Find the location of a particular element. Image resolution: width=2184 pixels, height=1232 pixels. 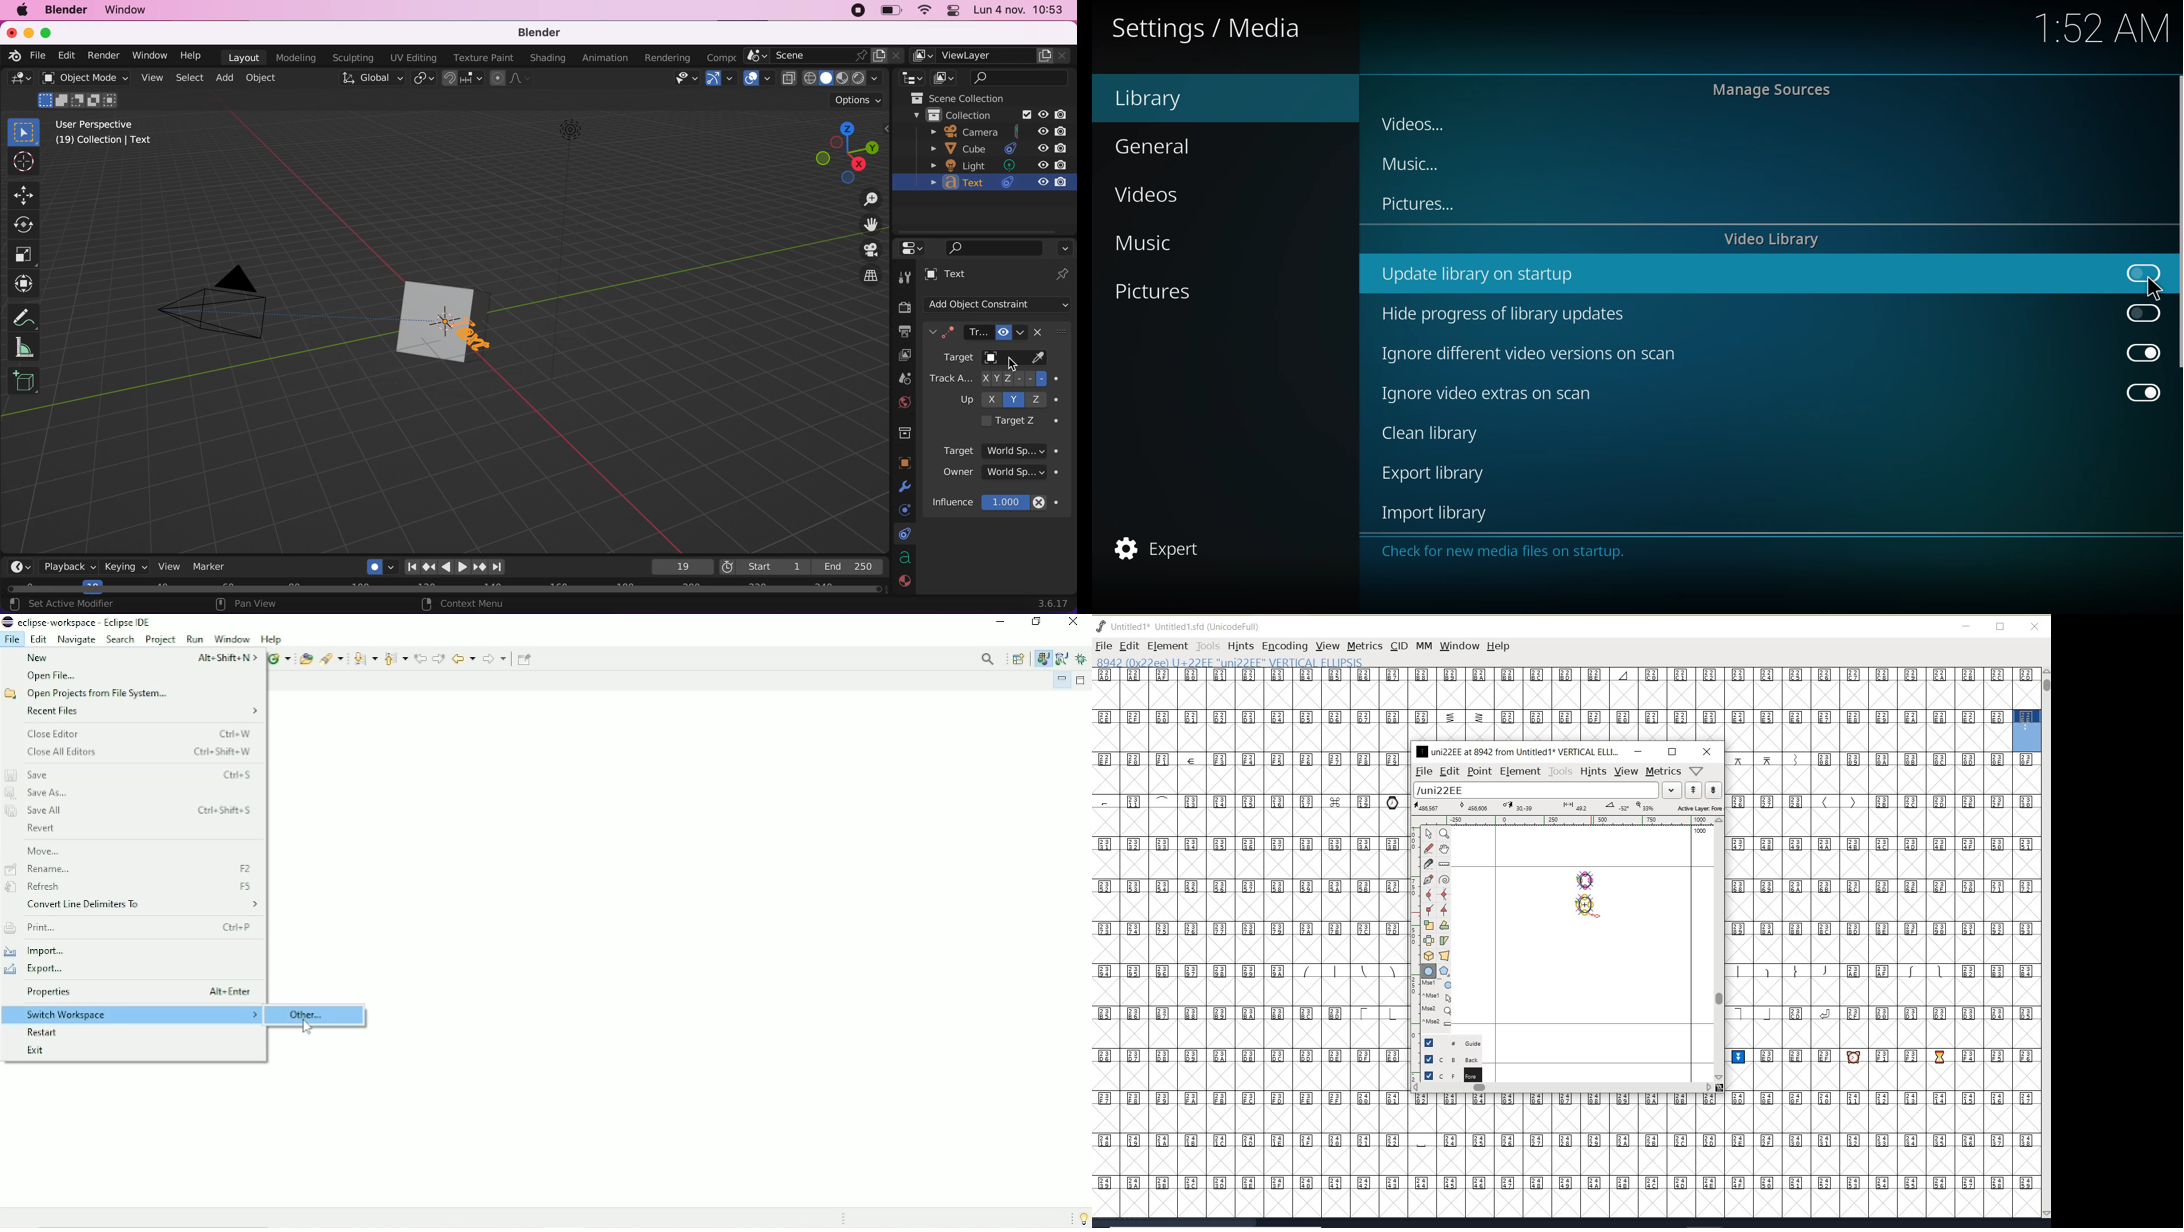

camera is located at coordinates (229, 312).